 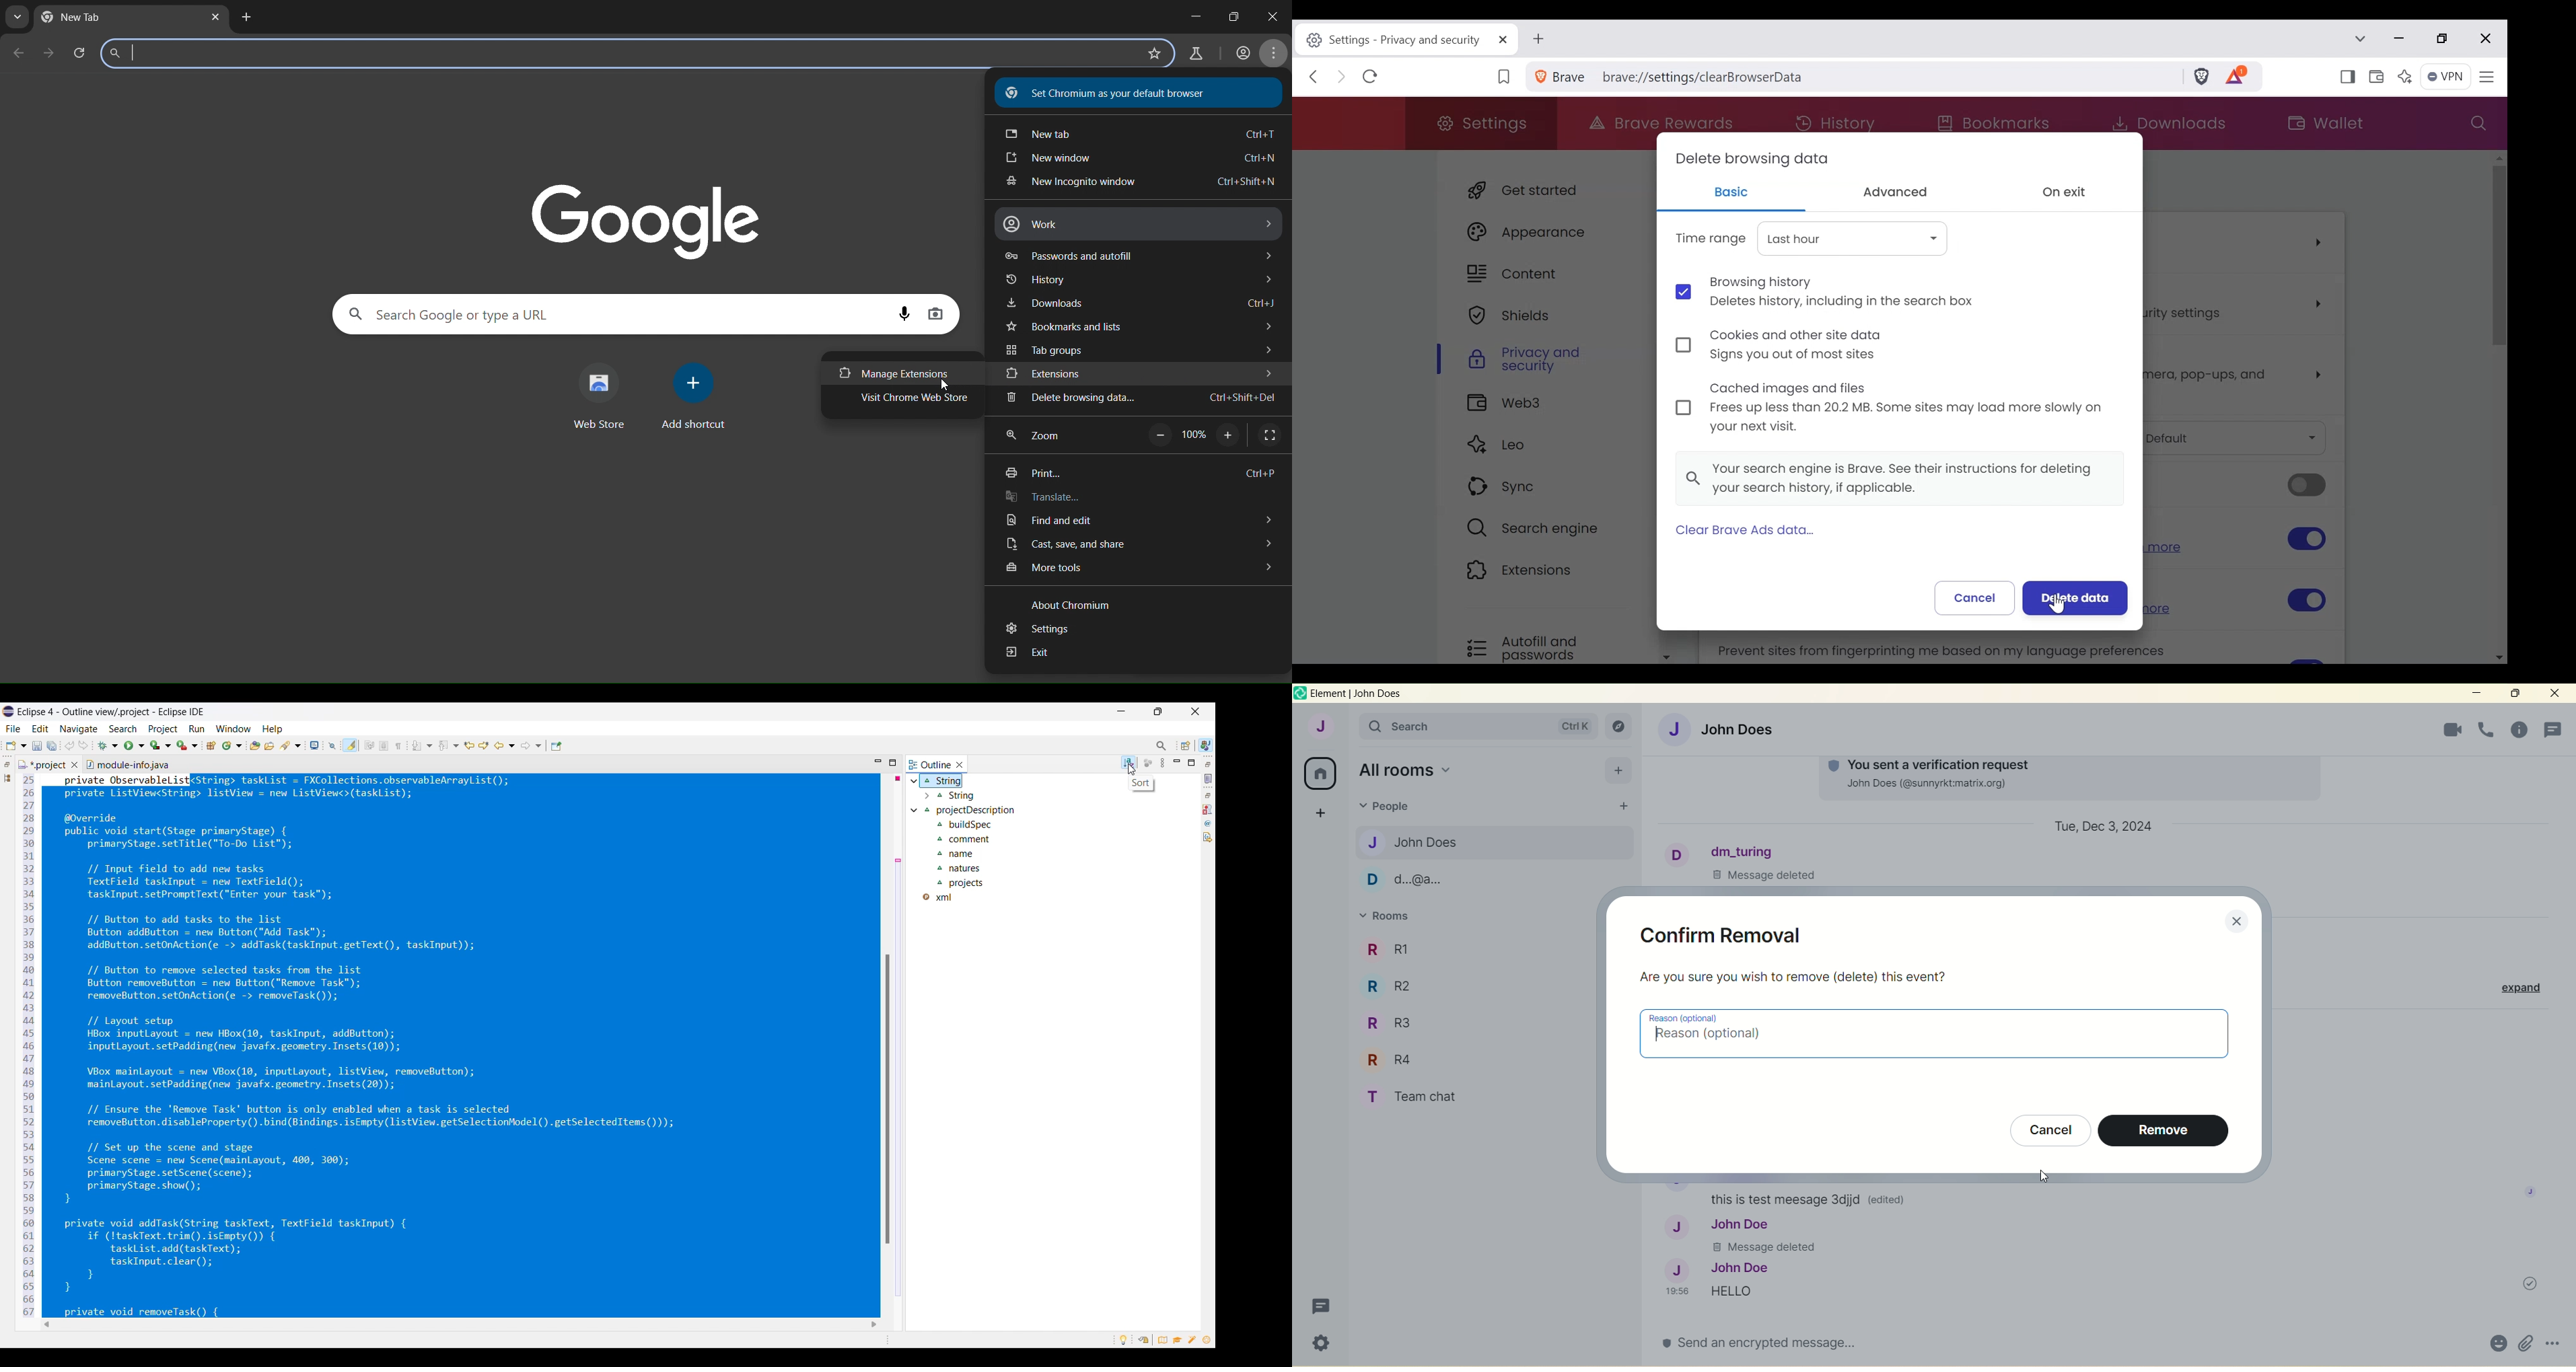 I want to click on Wallet, so click(x=2326, y=122).